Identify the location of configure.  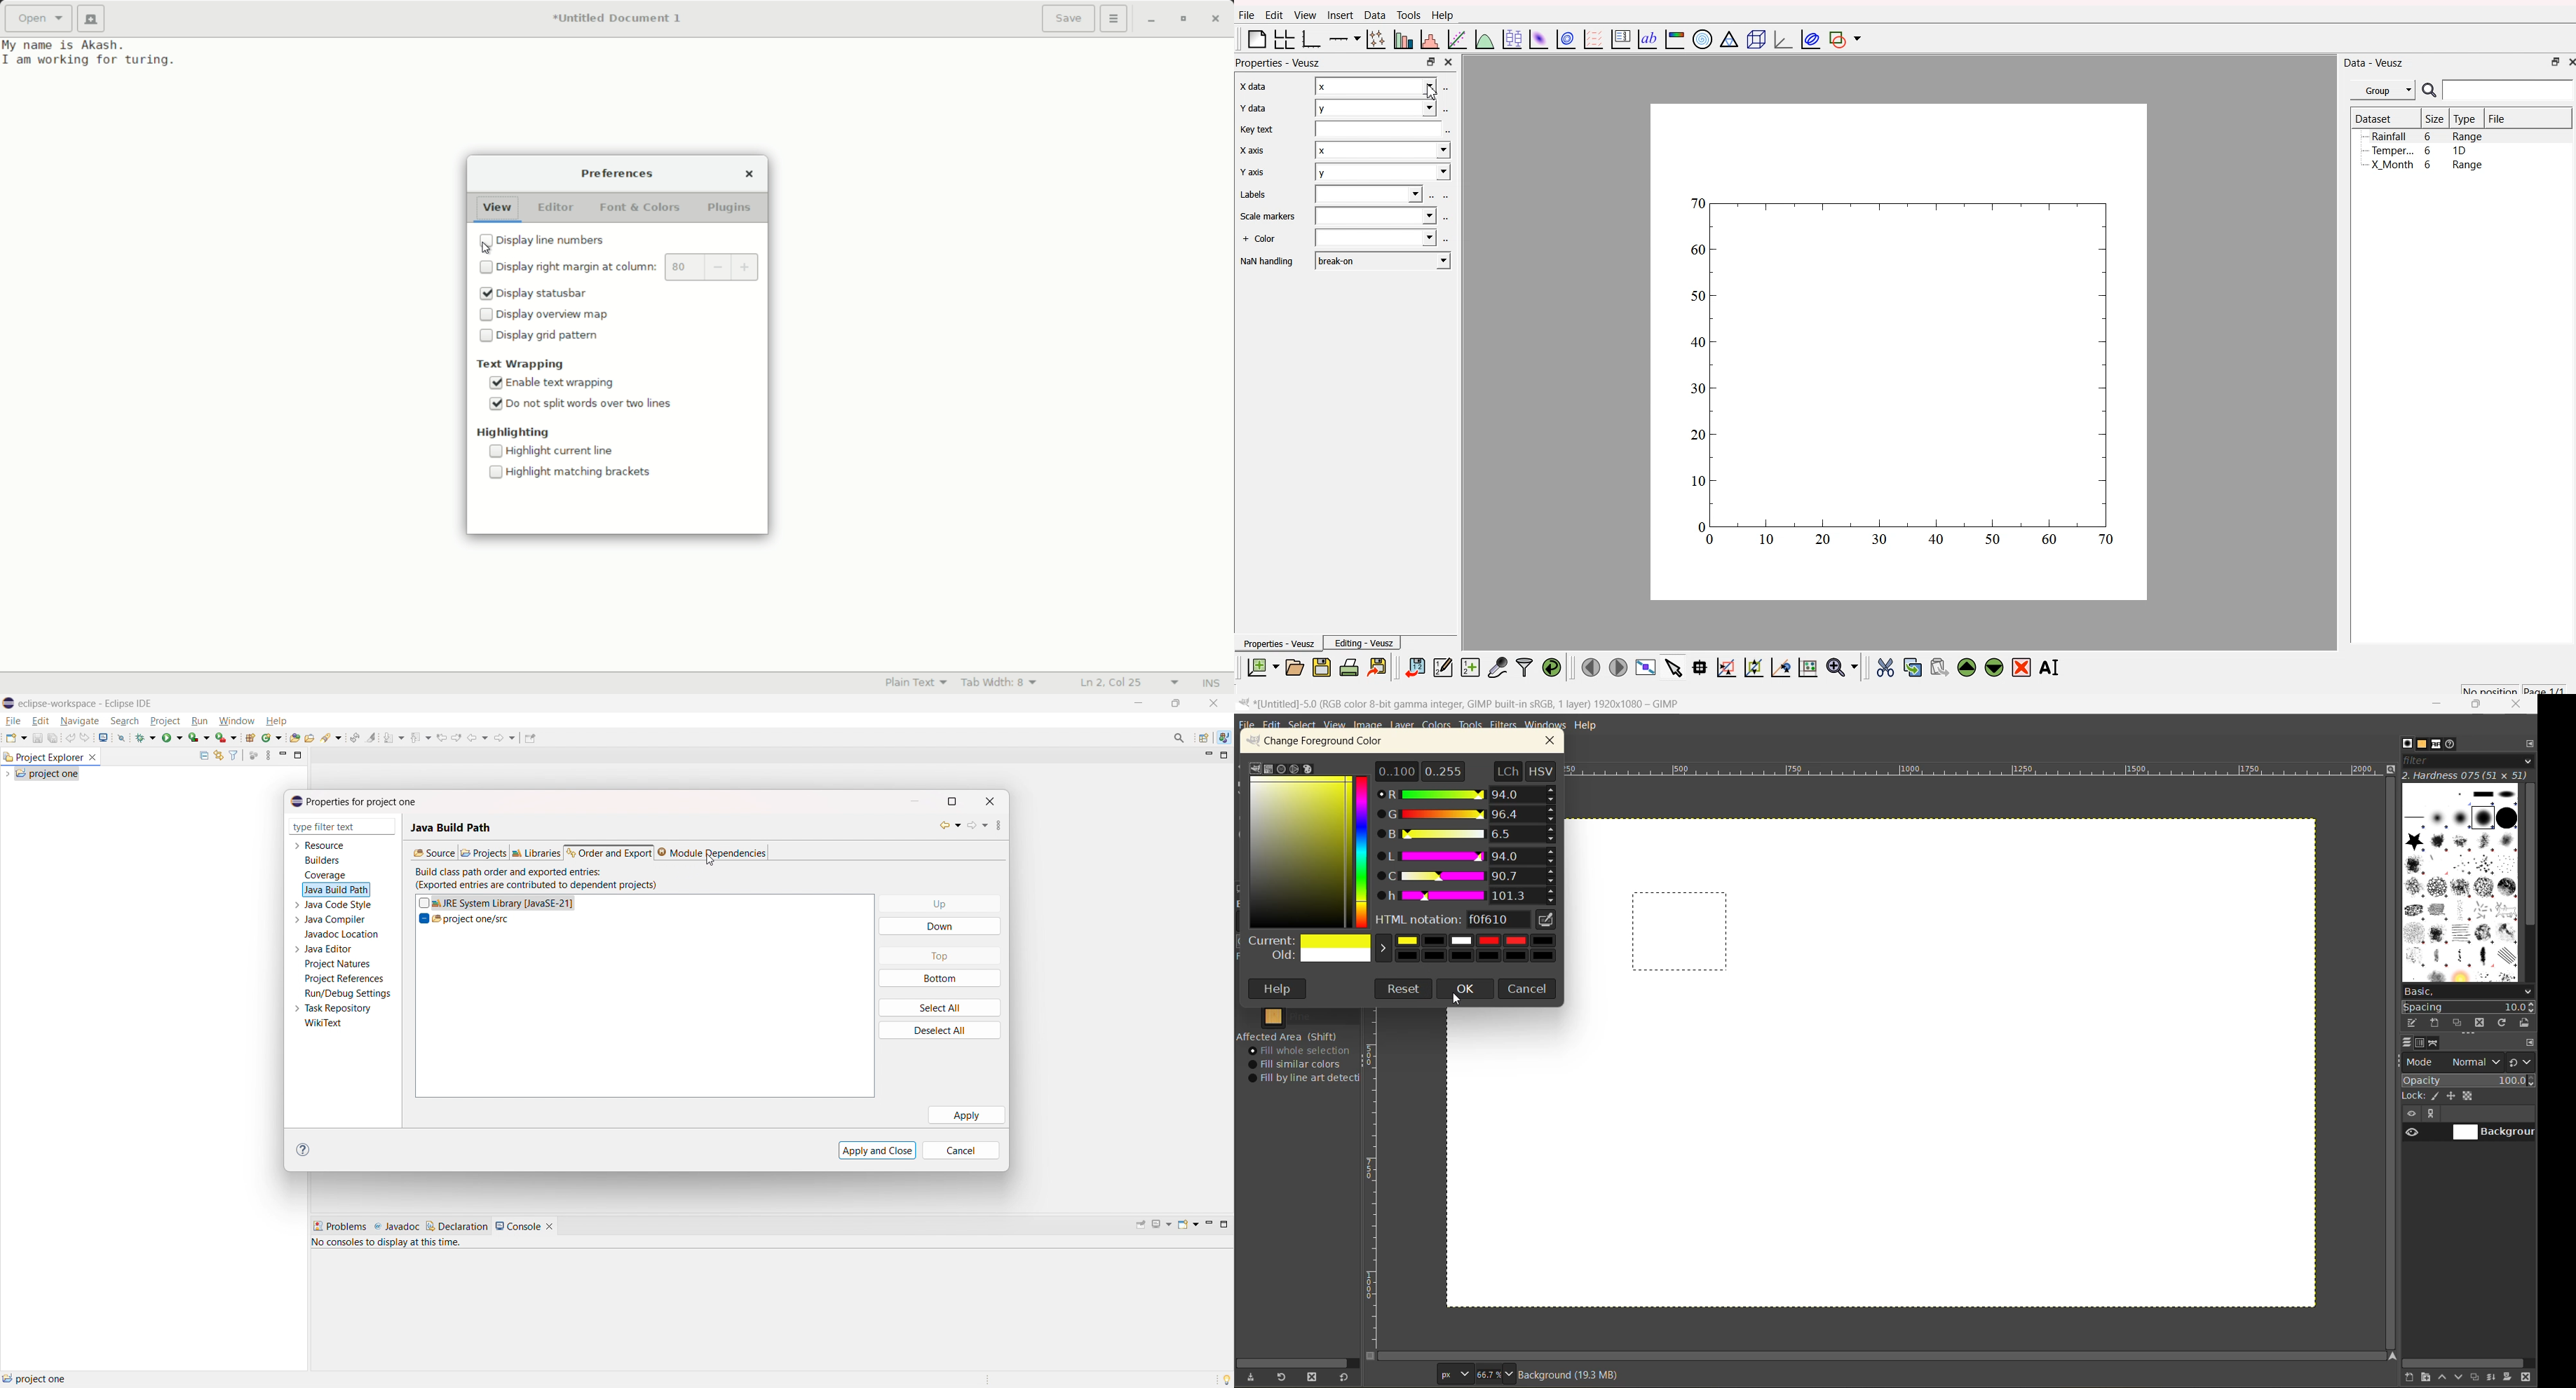
(2529, 1044).